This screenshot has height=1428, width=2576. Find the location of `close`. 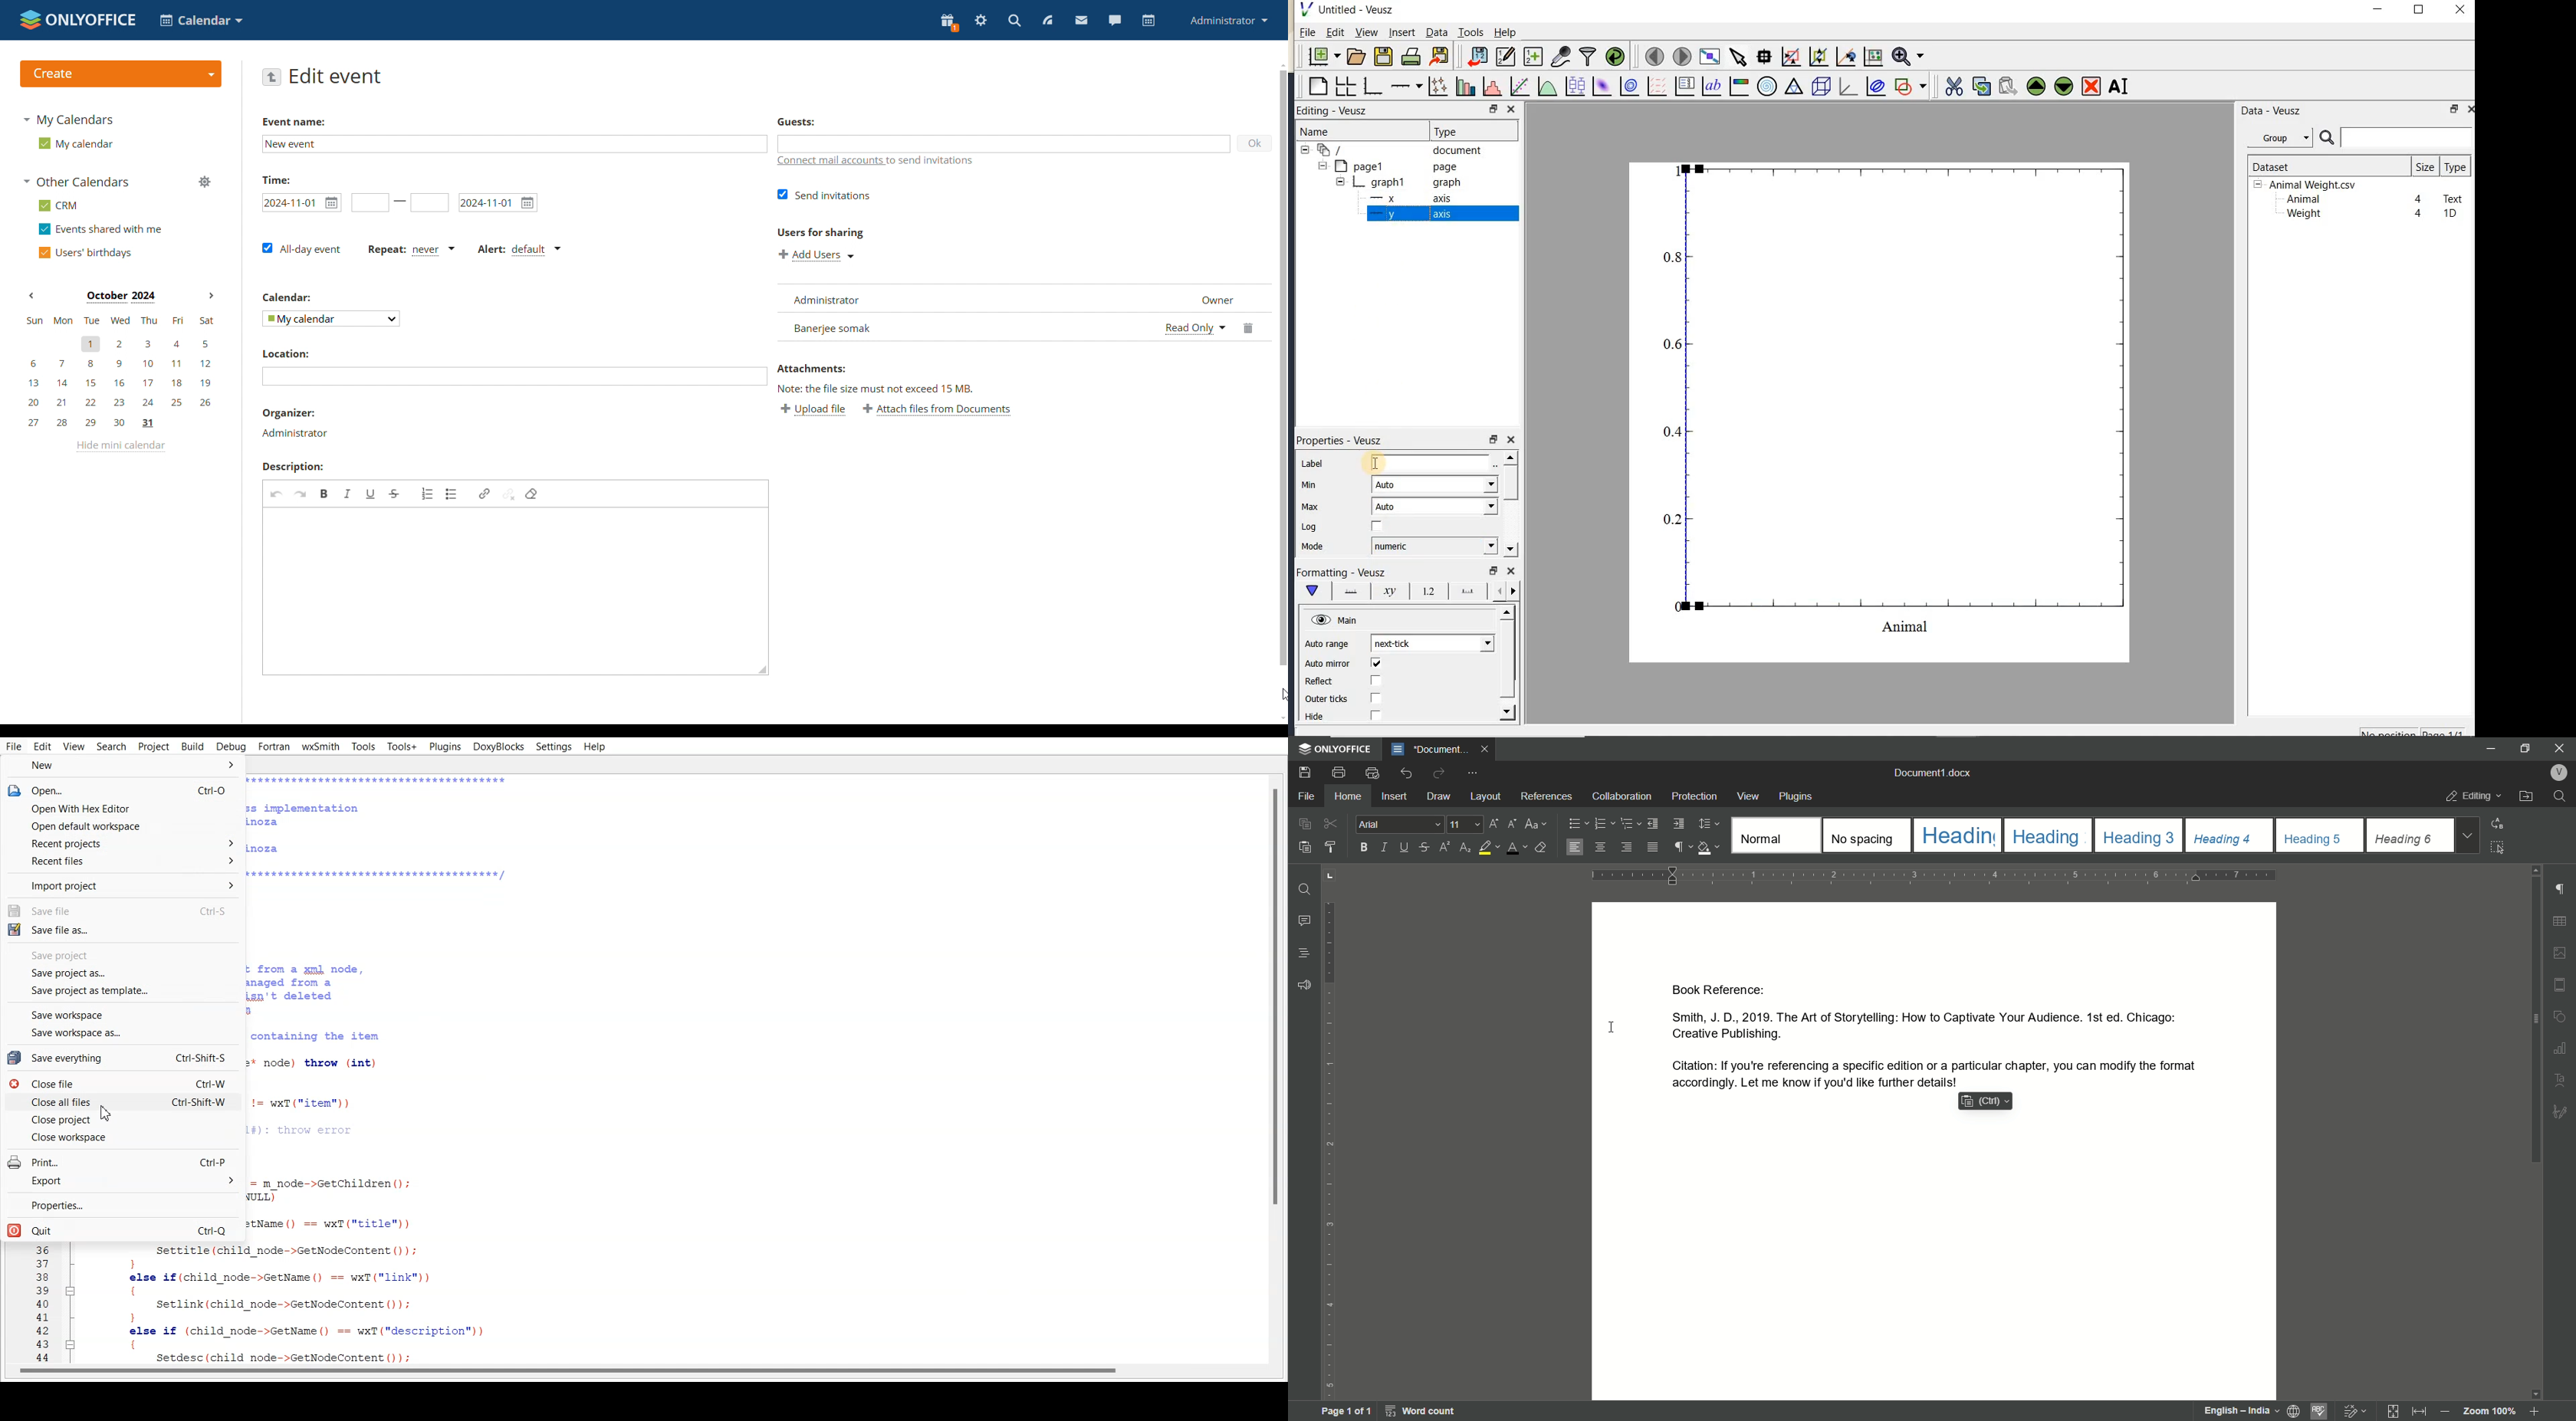

close is located at coordinates (2561, 747).